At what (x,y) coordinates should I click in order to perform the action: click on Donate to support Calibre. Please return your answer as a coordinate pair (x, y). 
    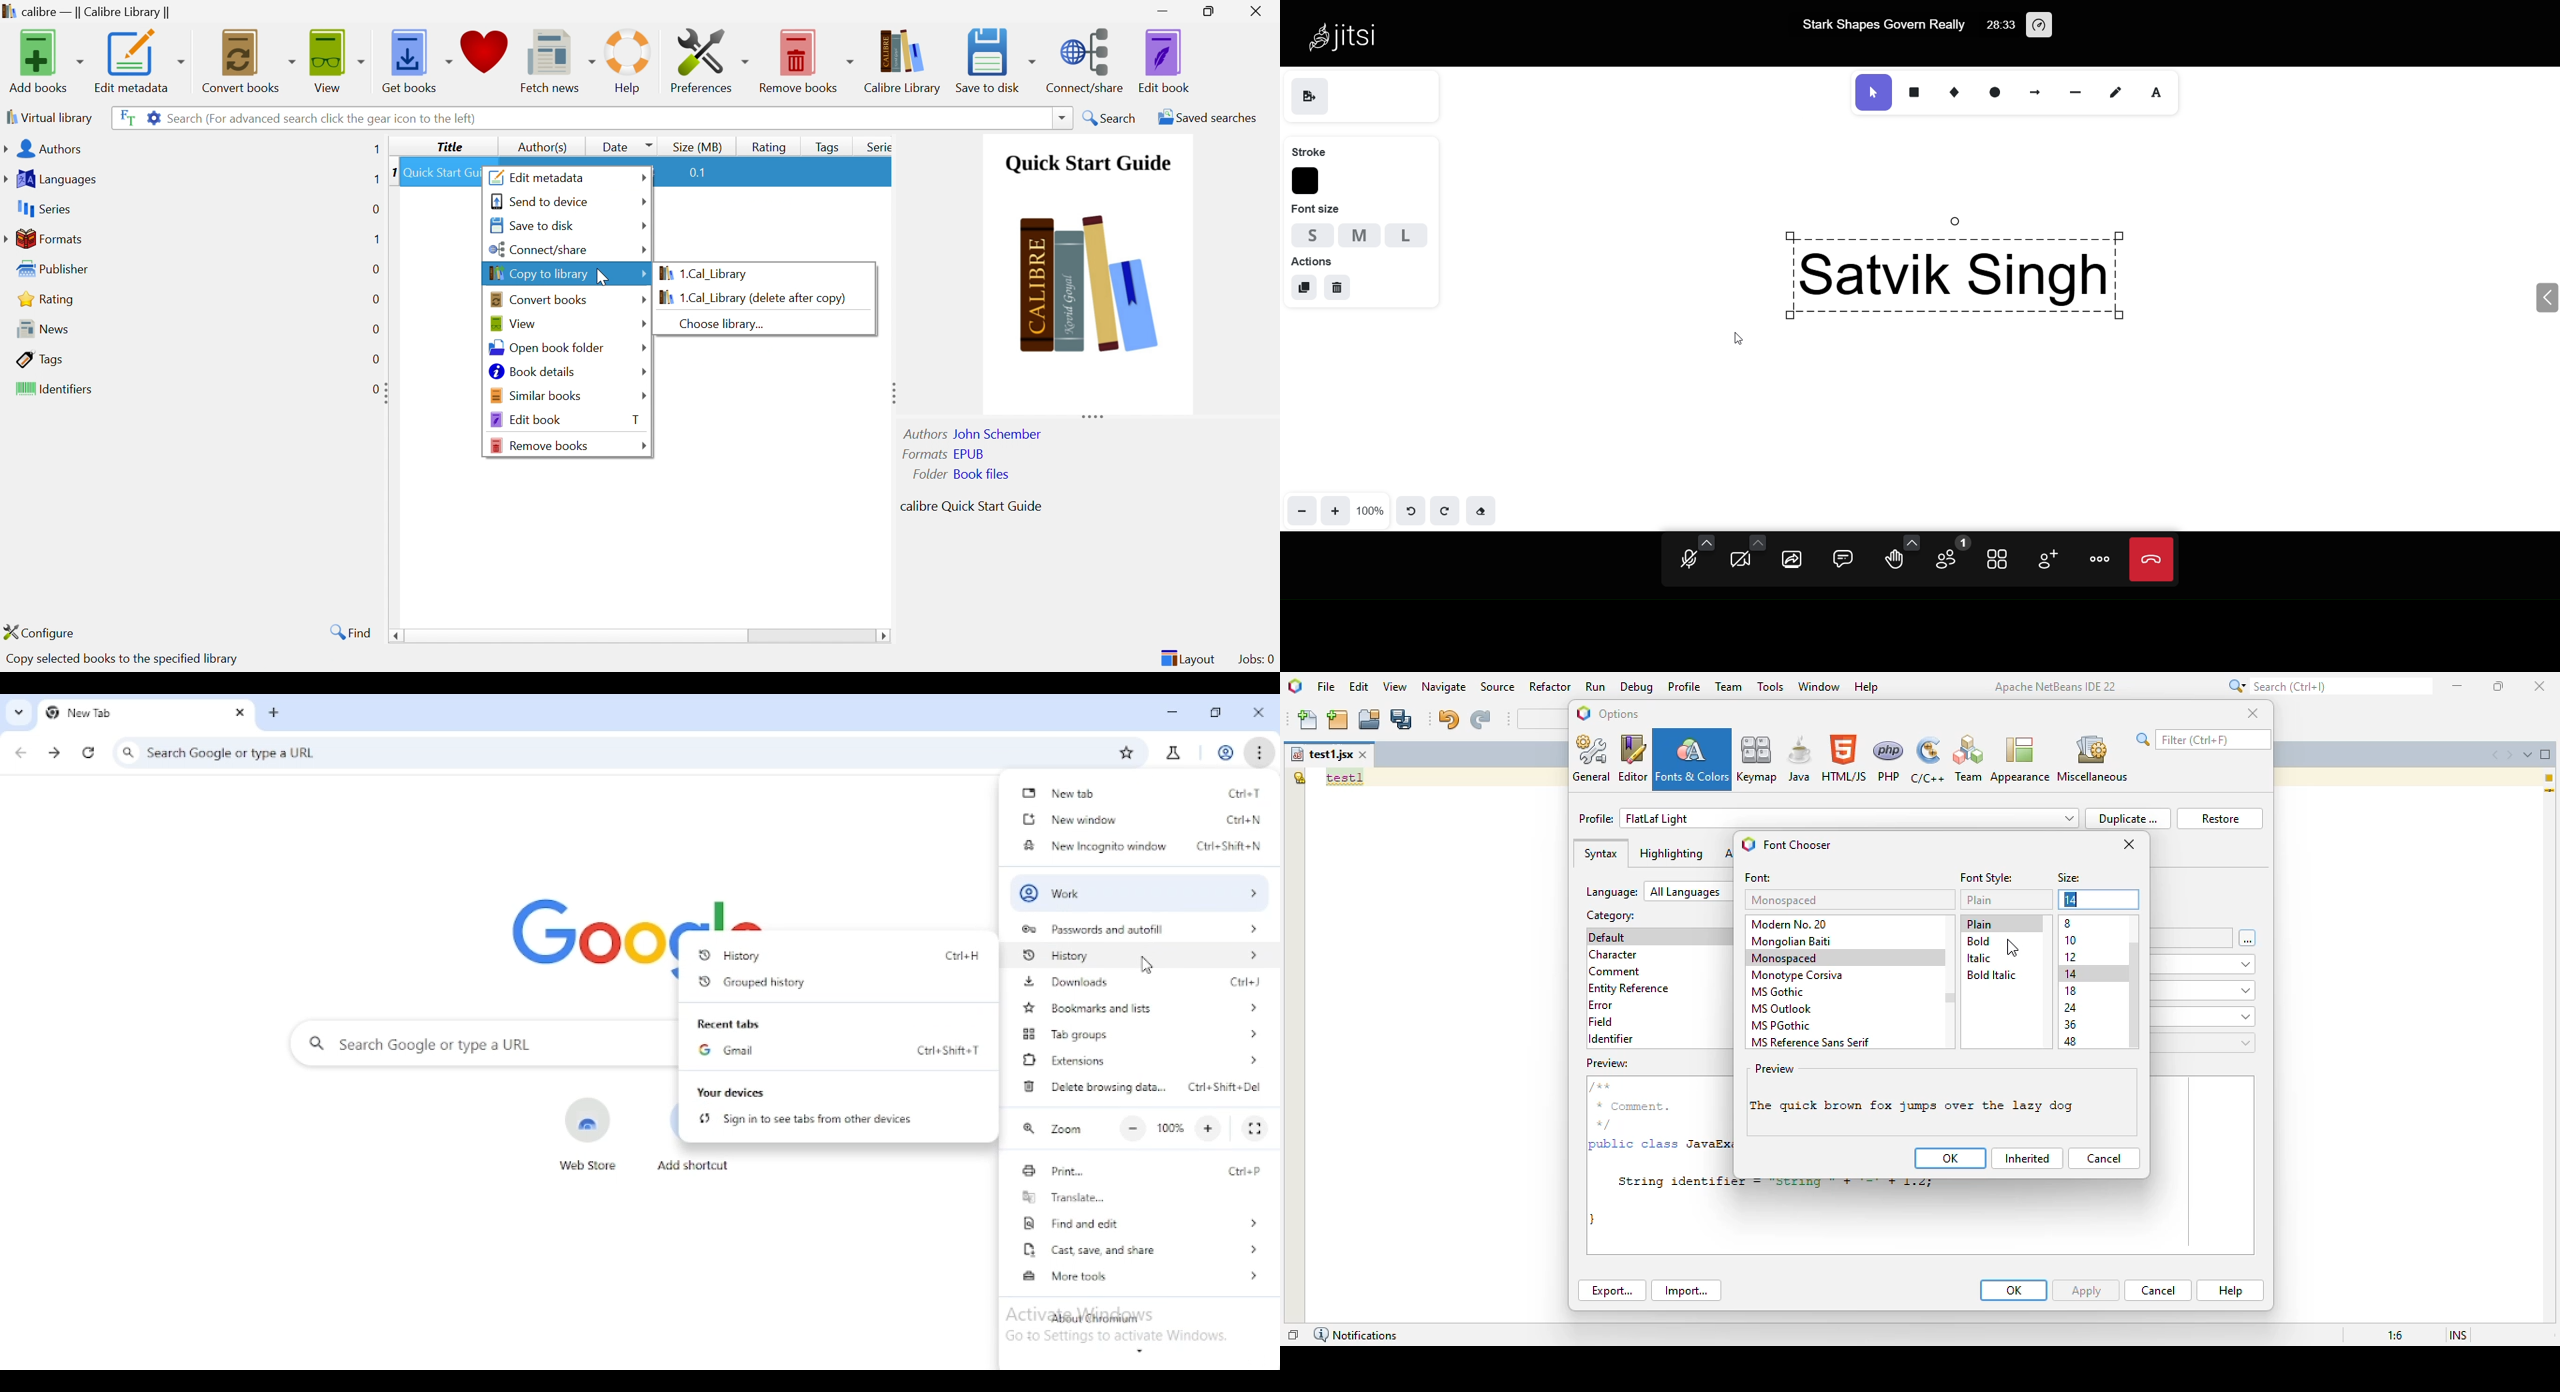
    Looking at the image, I should click on (485, 56).